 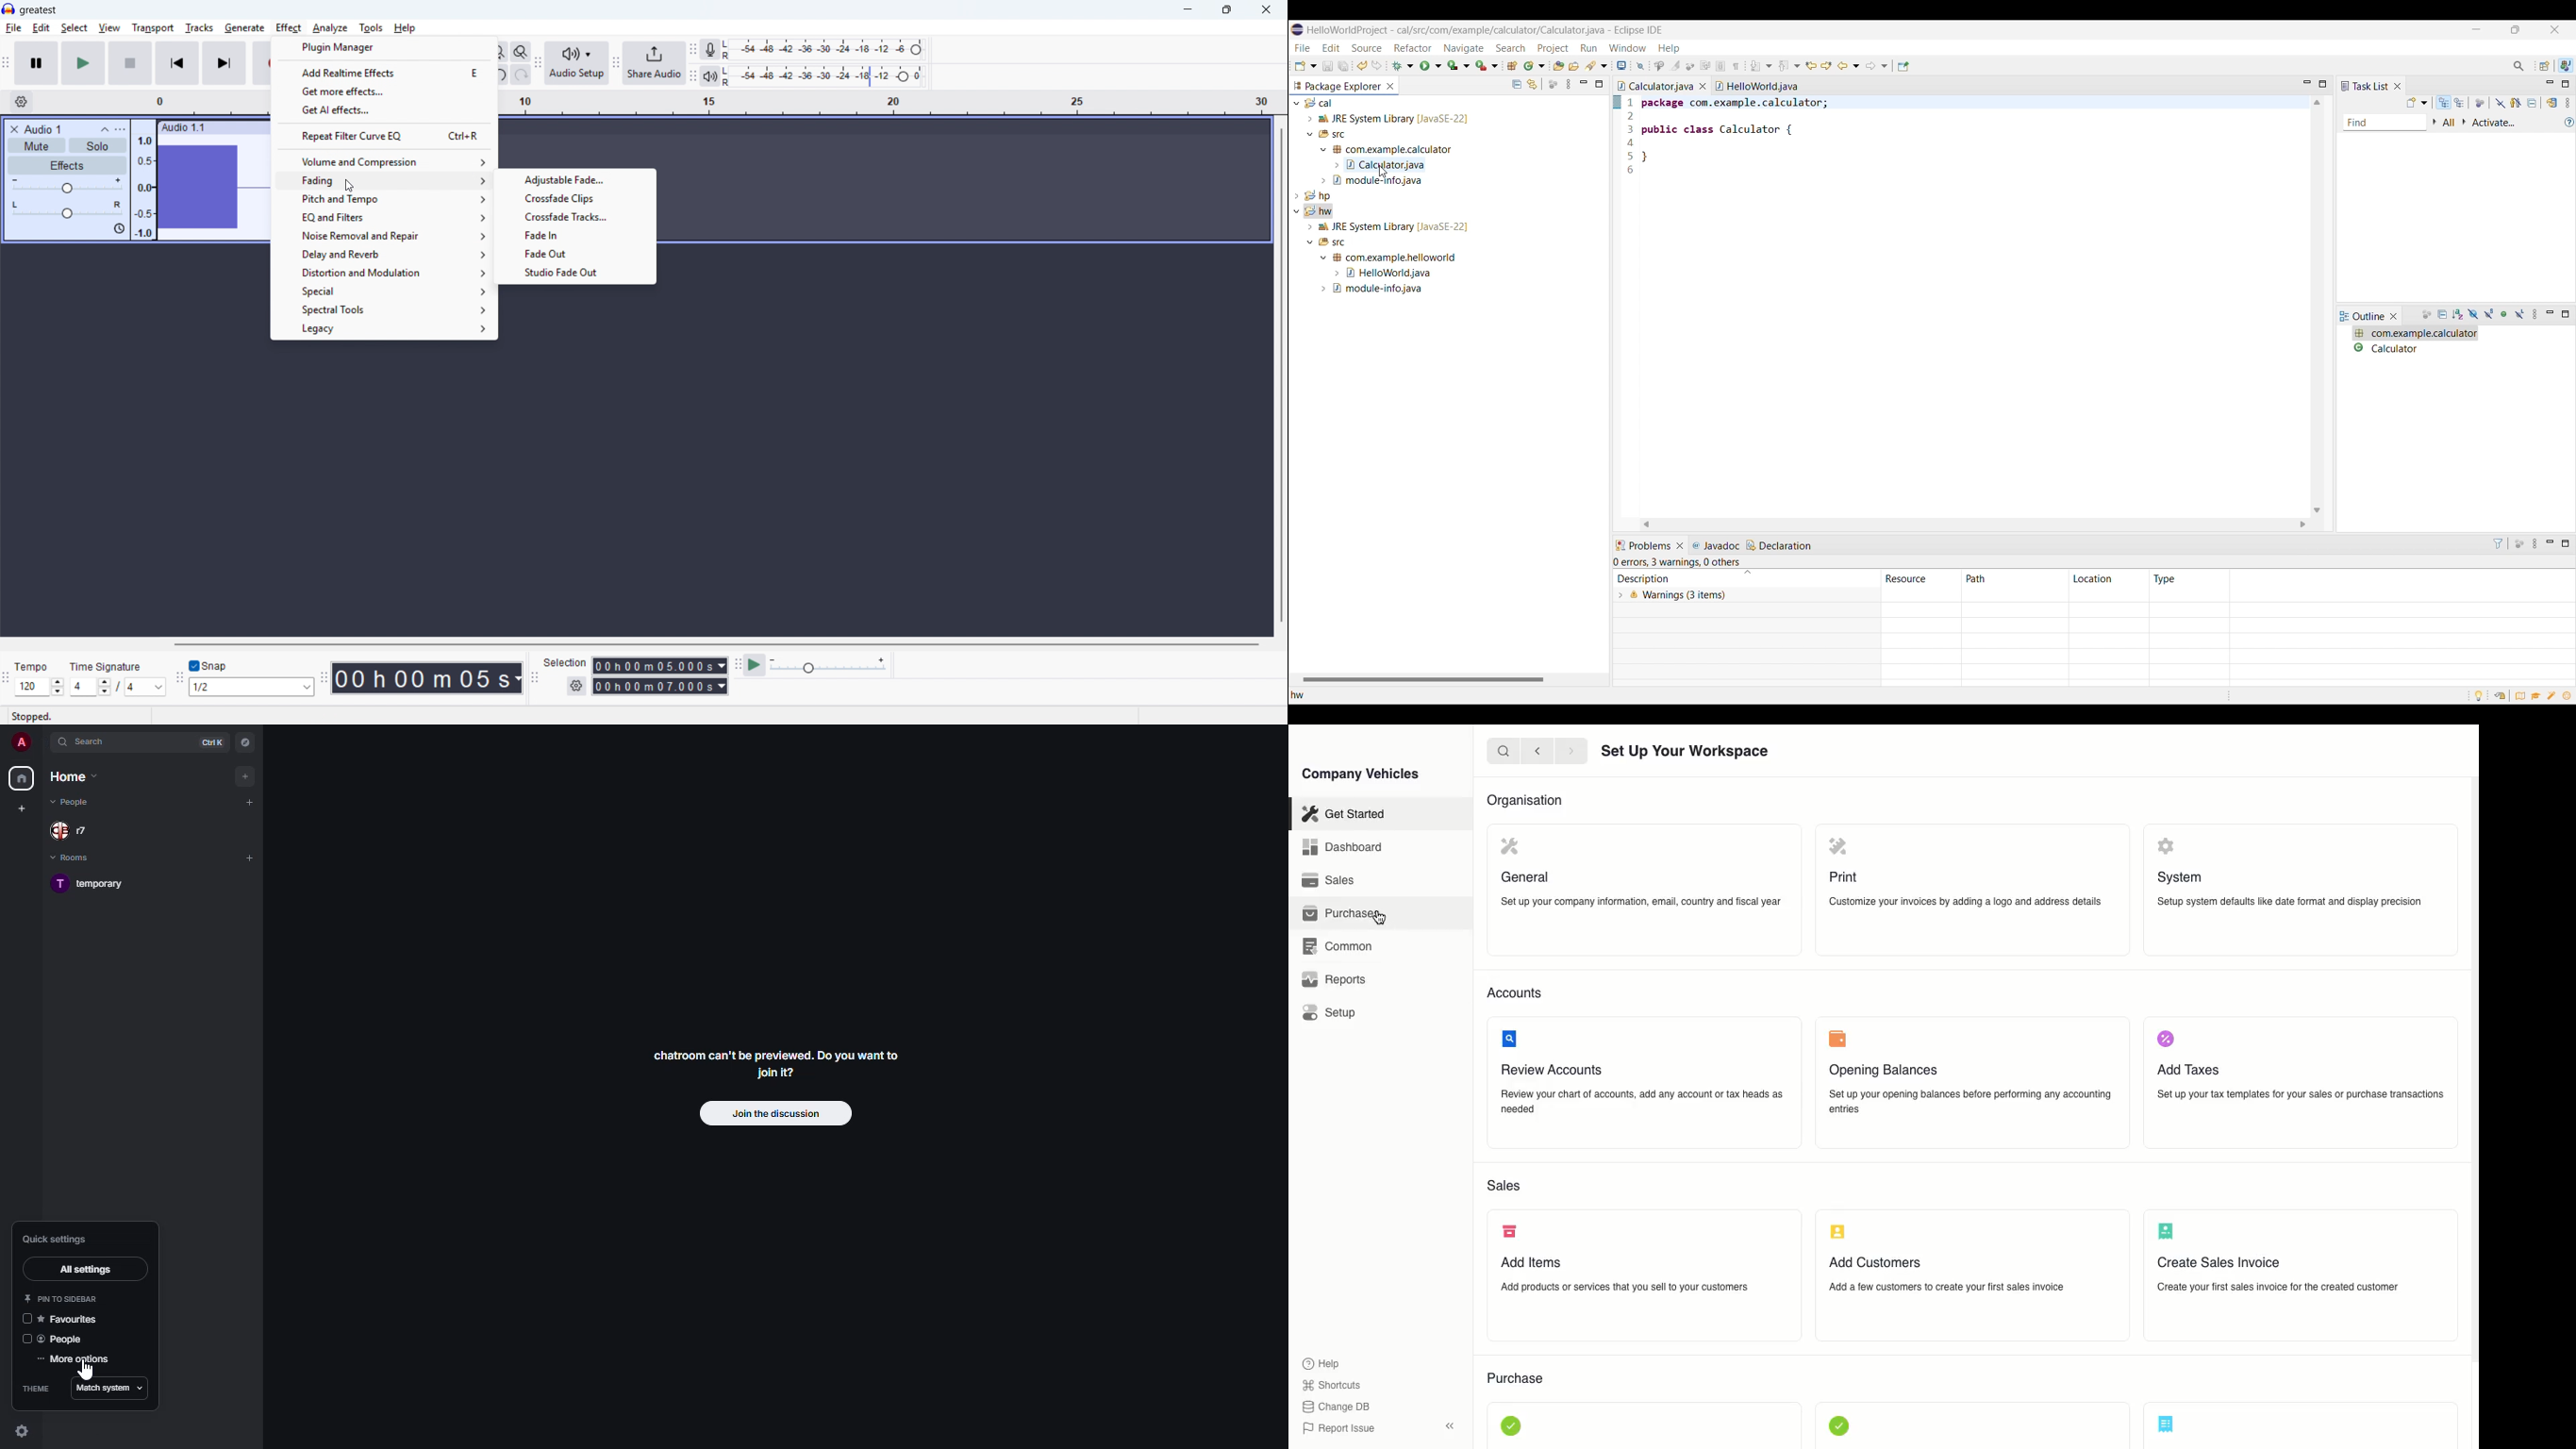 What do you see at coordinates (119, 229) in the screenshot?
I see `sync-lock is on` at bounding box center [119, 229].